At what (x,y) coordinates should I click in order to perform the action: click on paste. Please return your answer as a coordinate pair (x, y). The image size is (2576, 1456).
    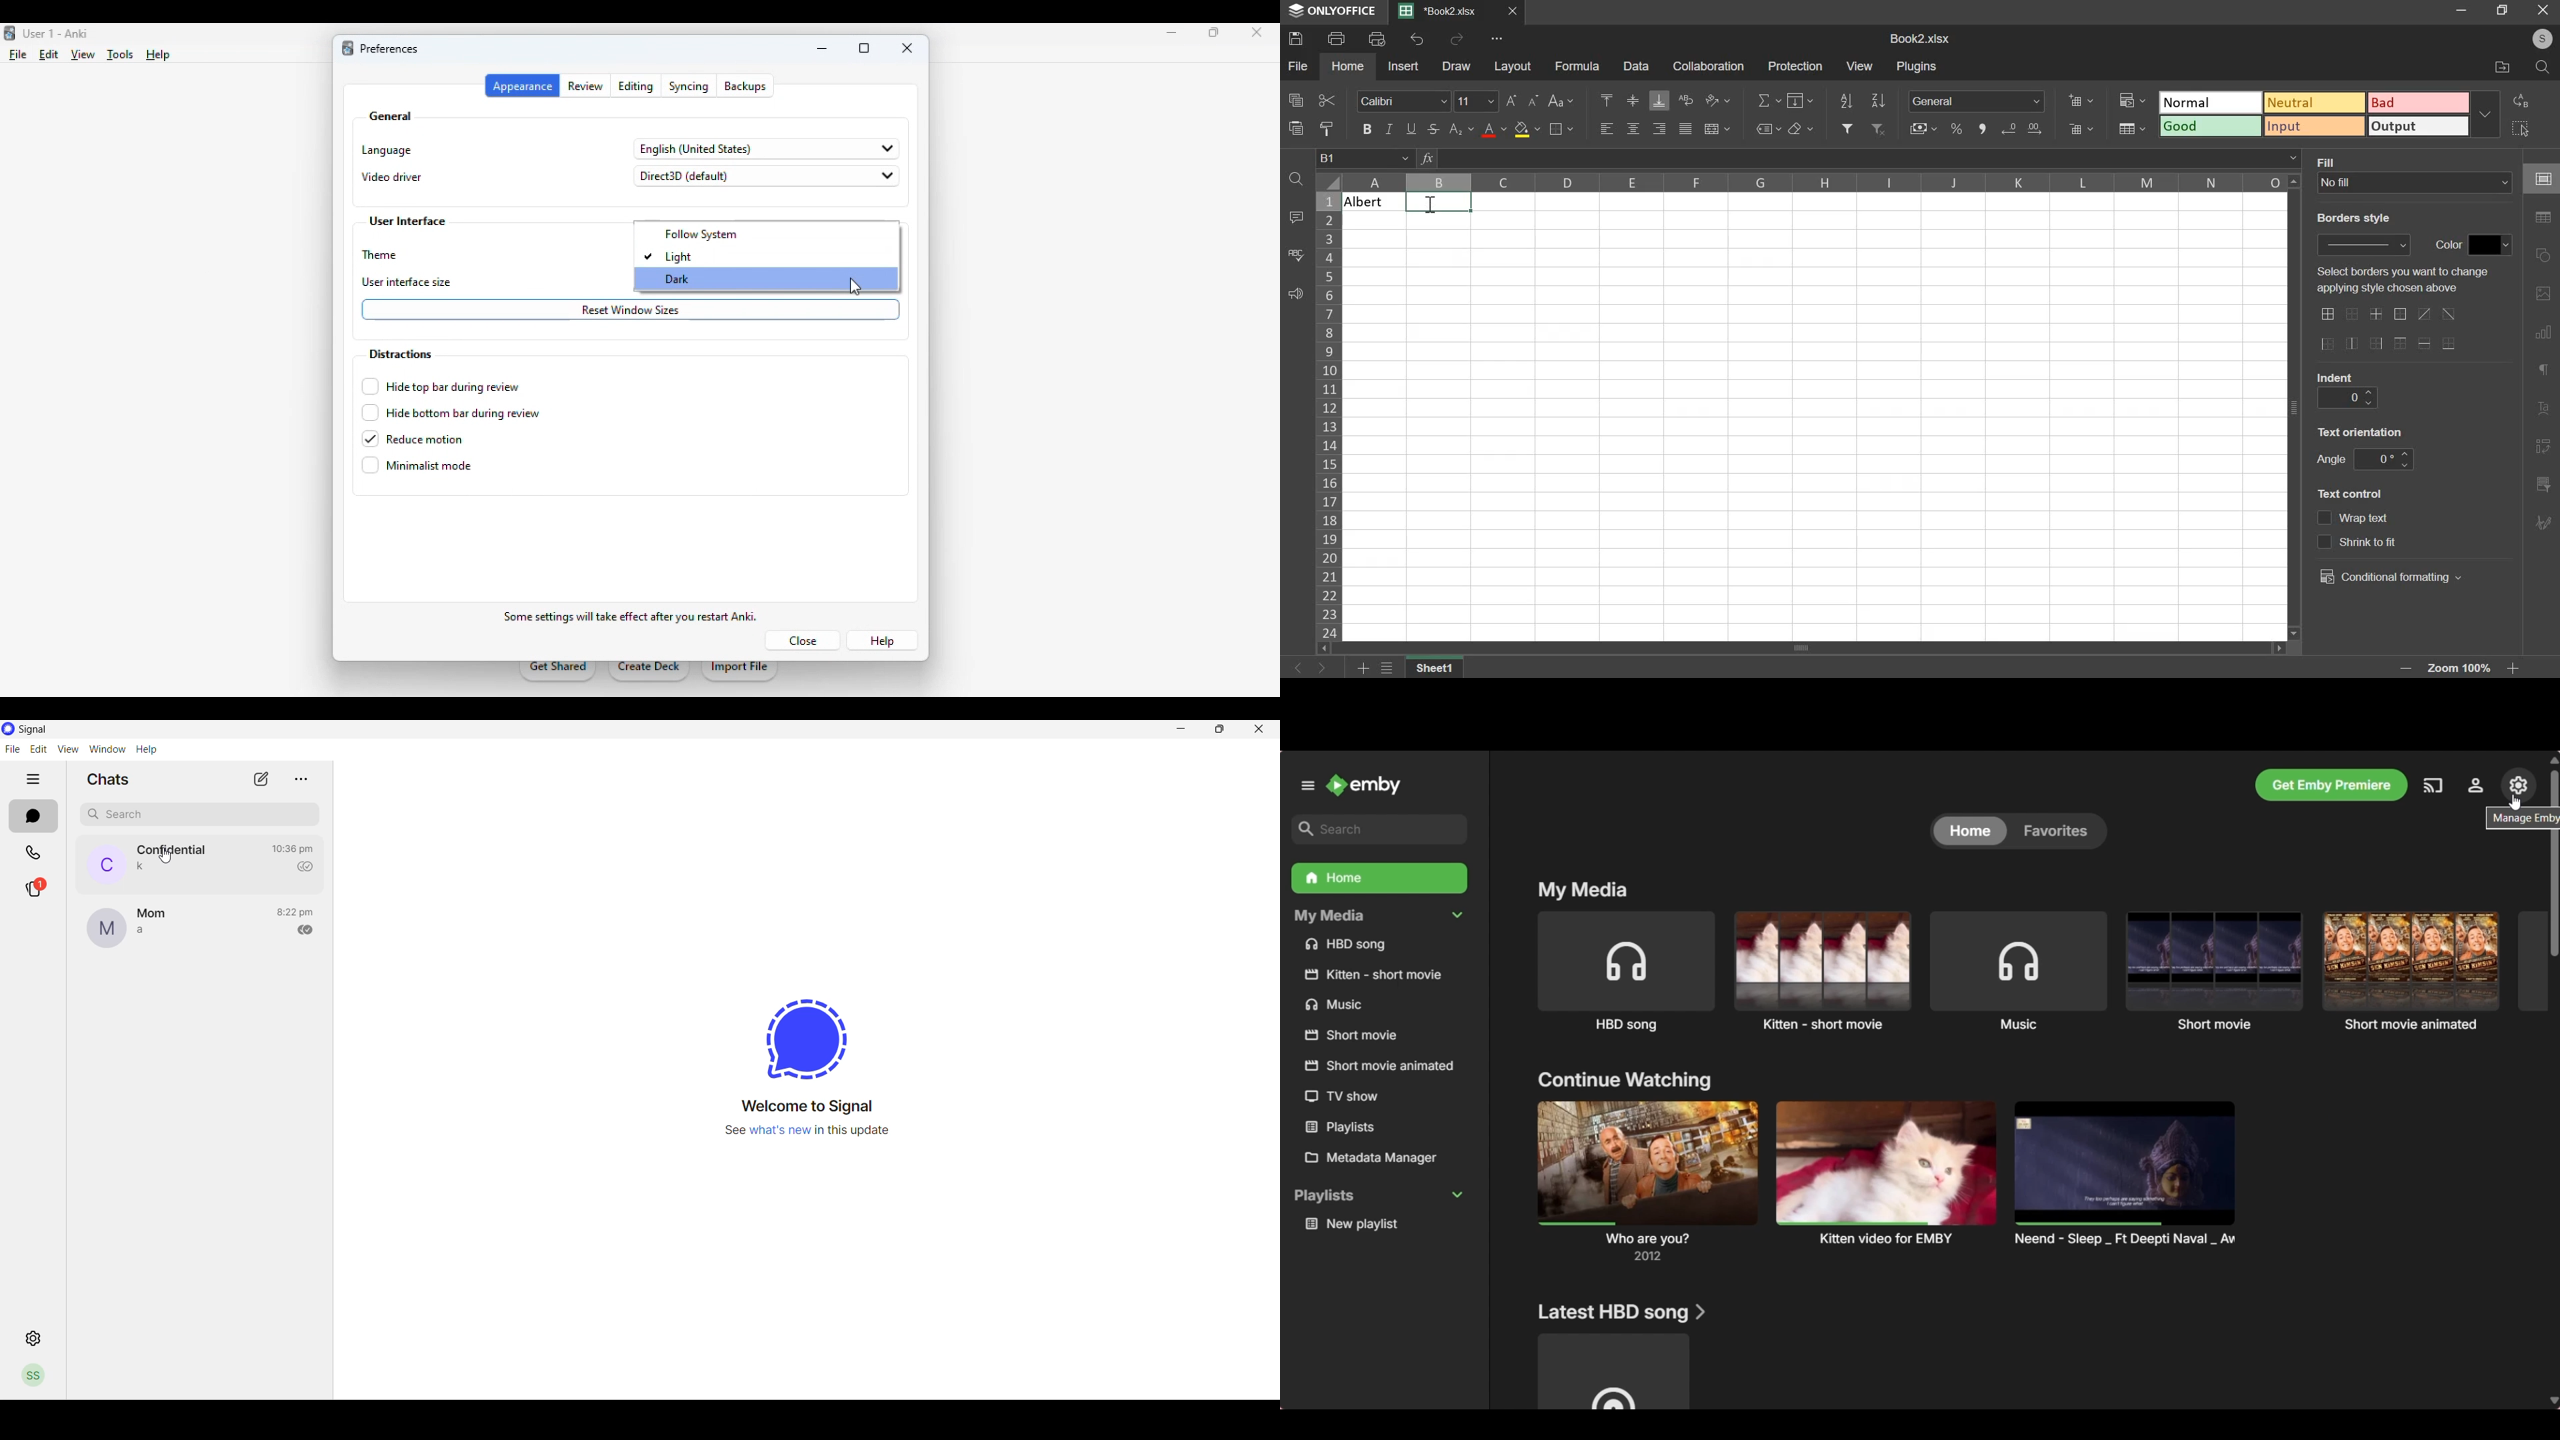
    Looking at the image, I should click on (1295, 127).